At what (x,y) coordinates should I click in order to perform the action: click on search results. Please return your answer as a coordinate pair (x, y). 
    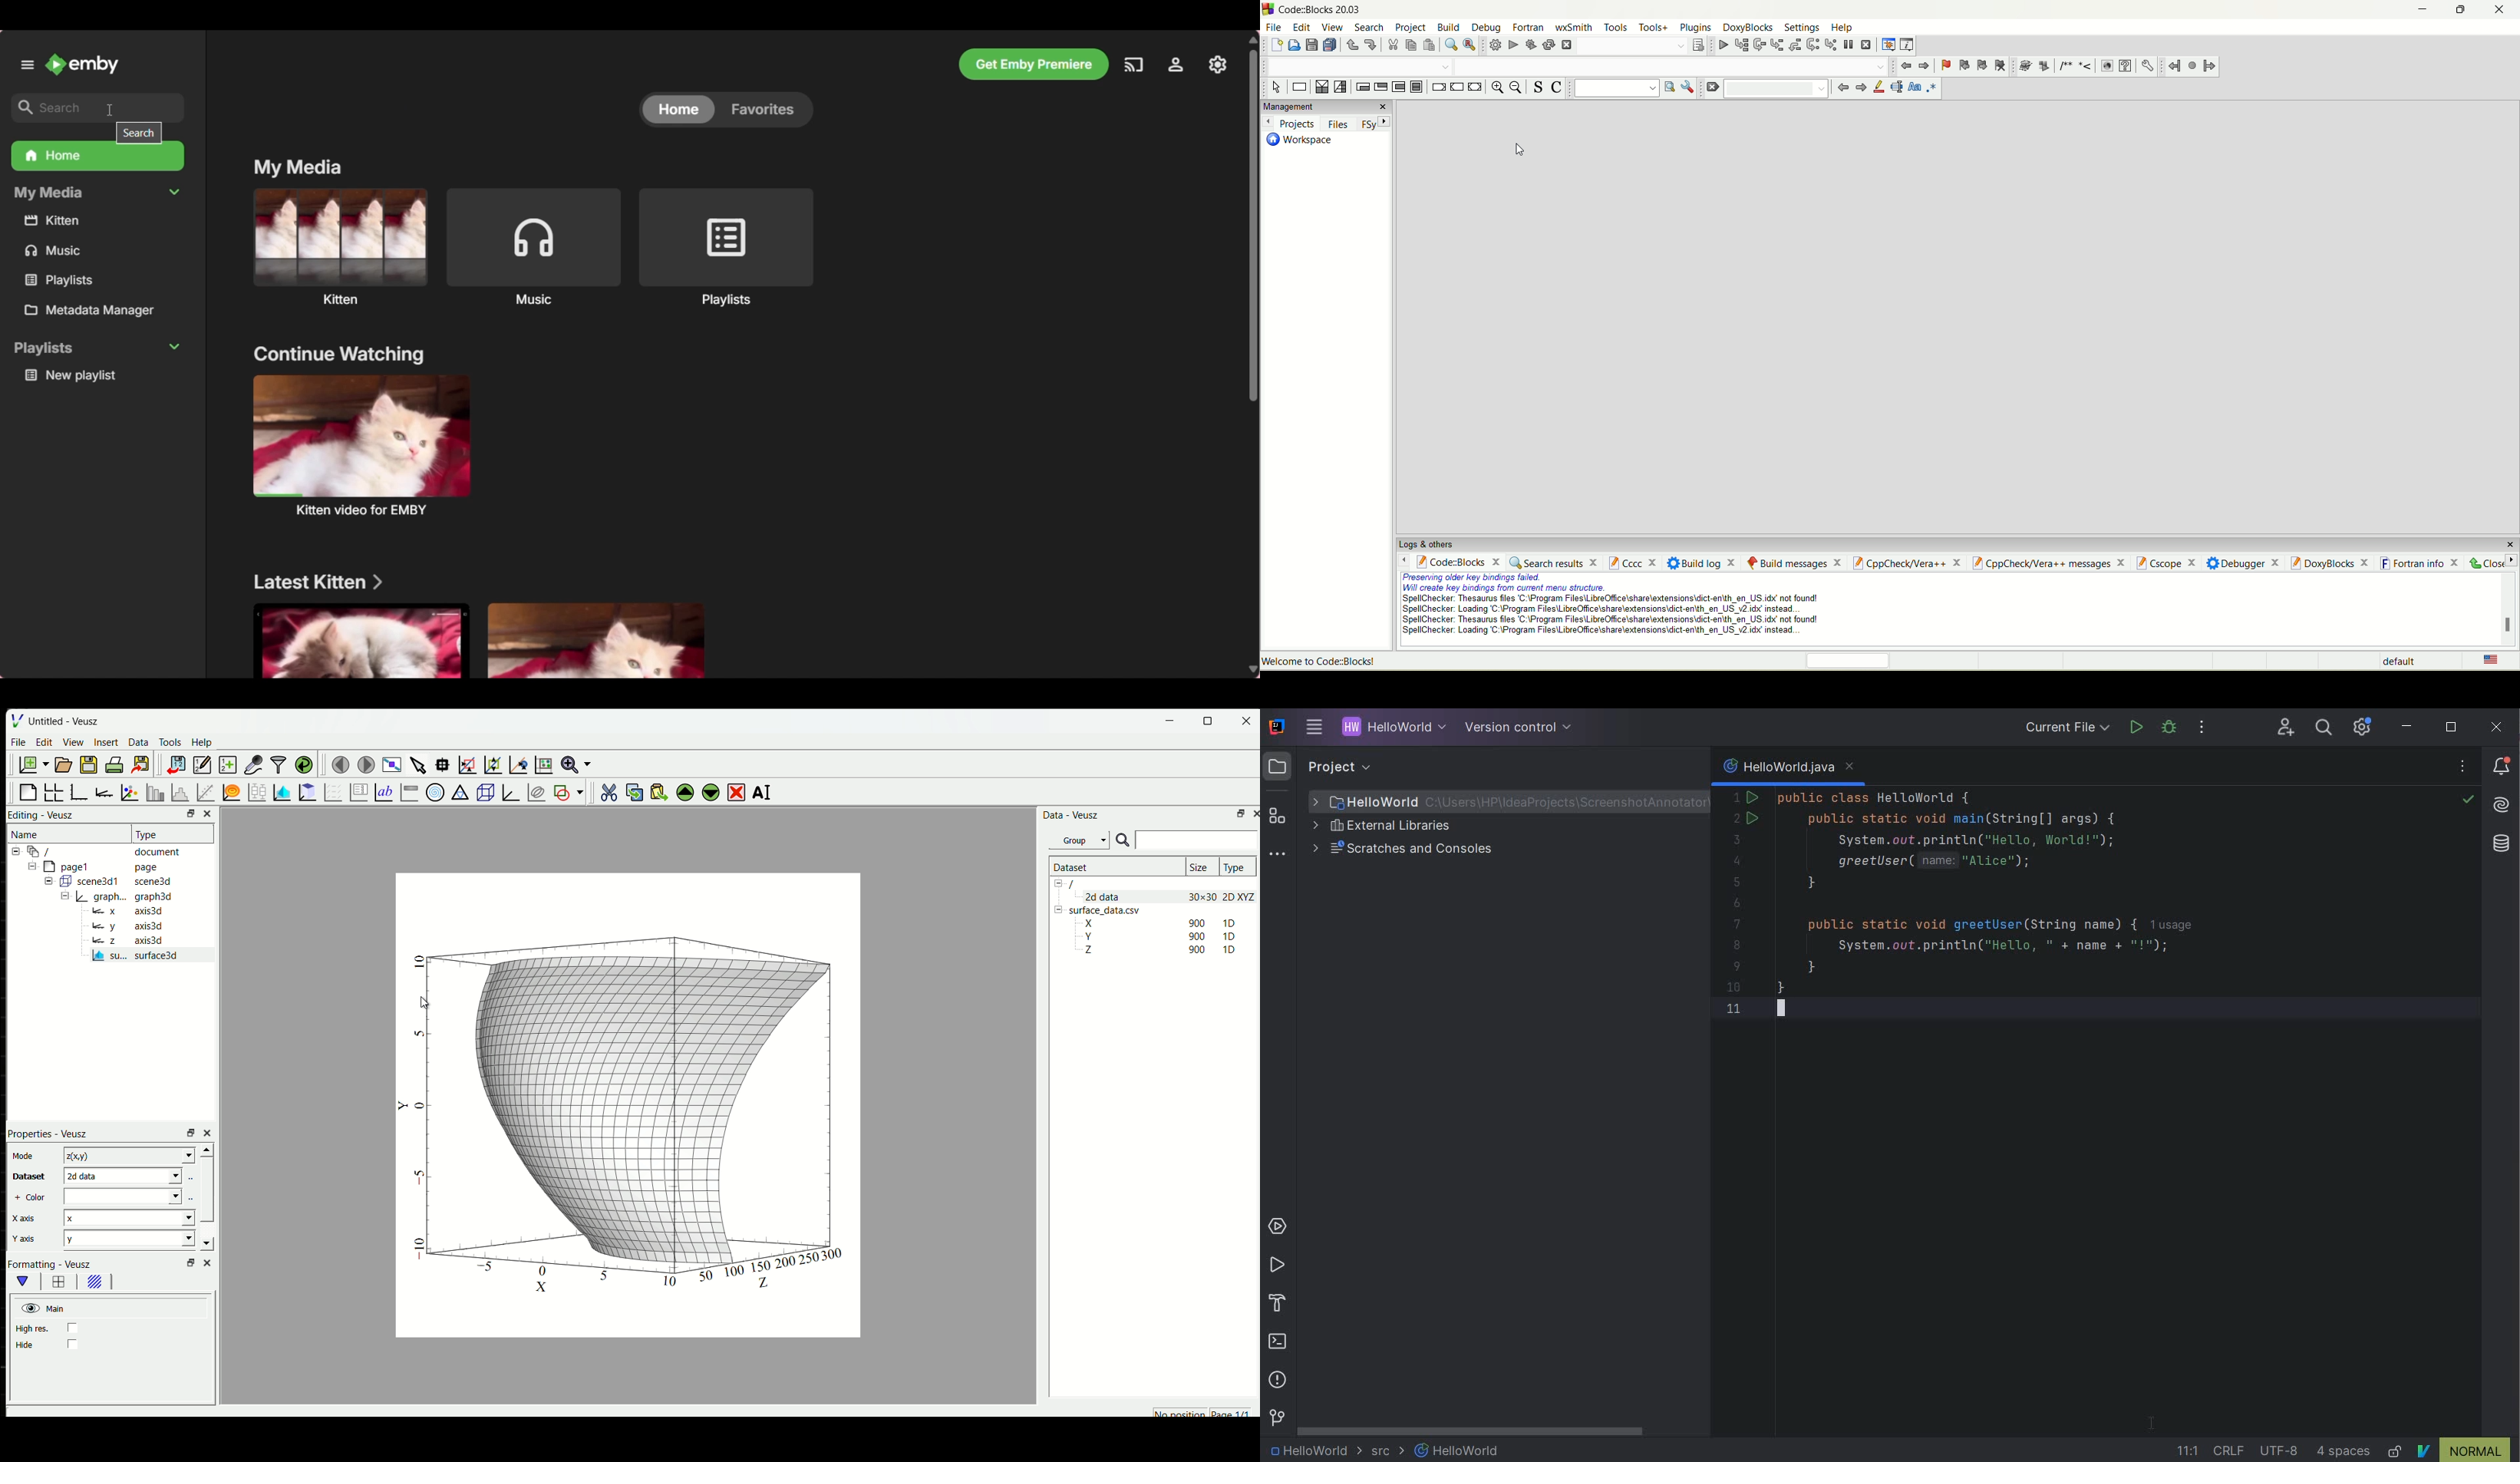
    Looking at the image, I should click on (1556, 562).